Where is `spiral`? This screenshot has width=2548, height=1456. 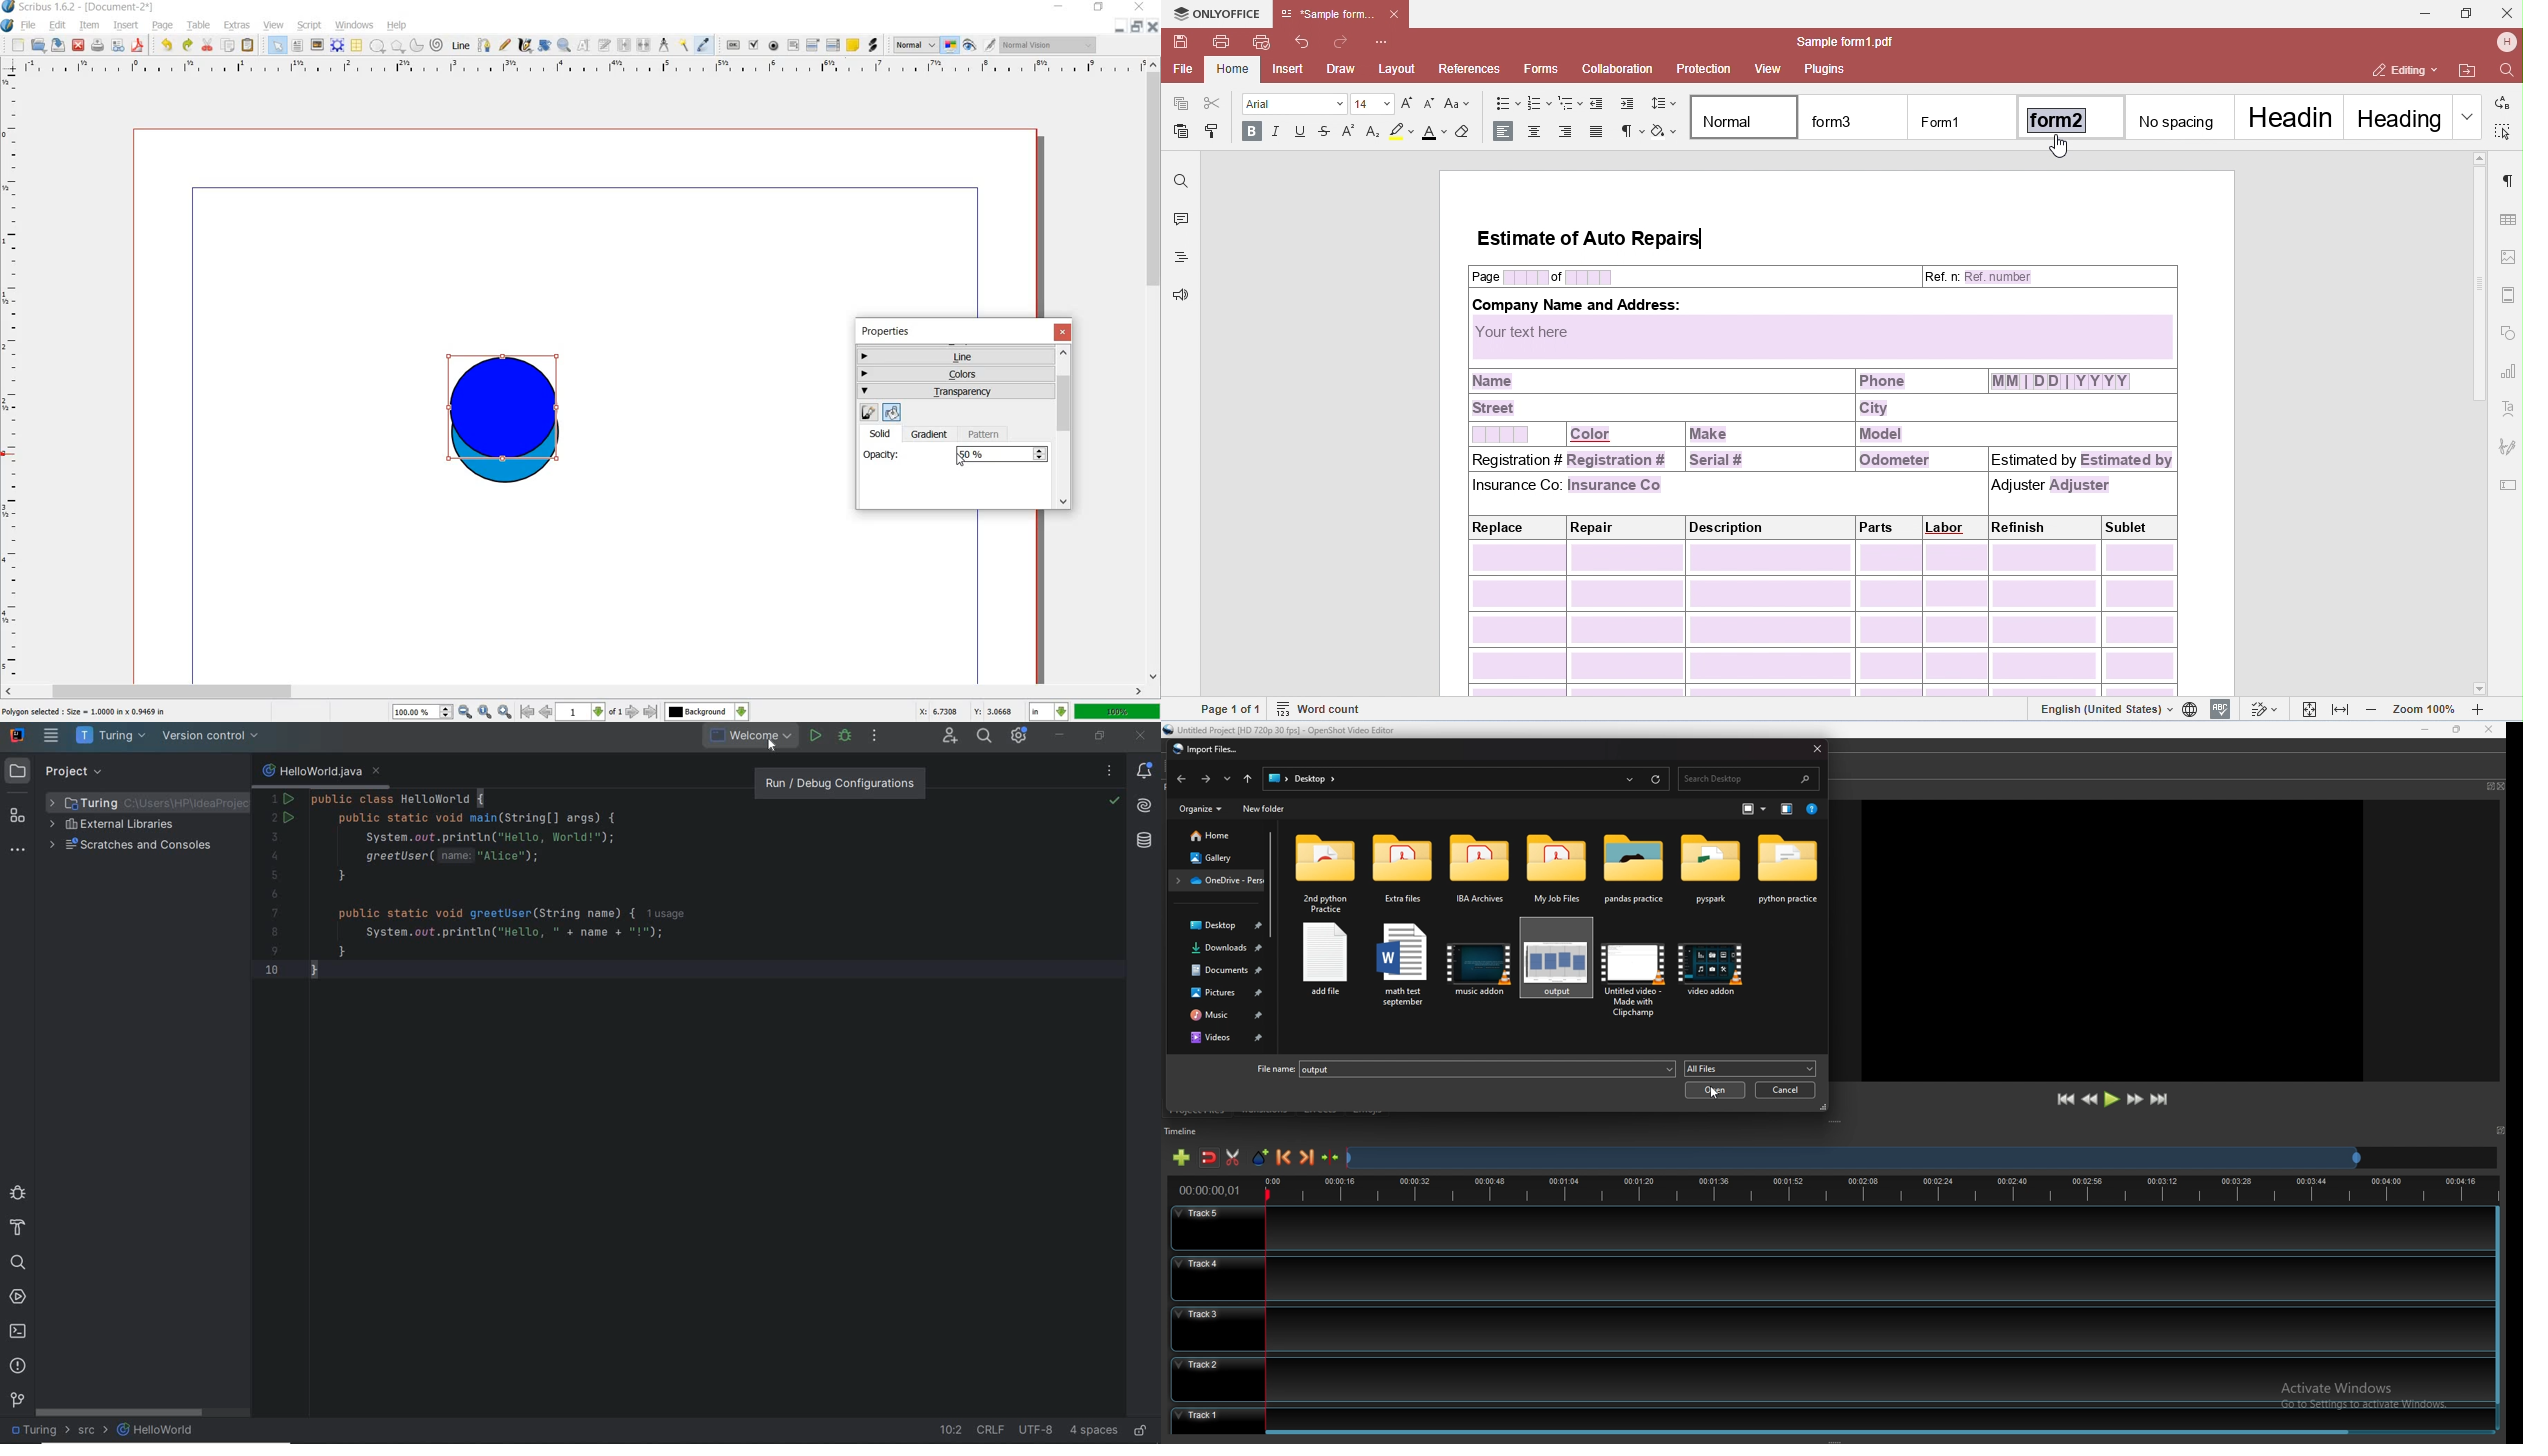
spiral is located at coordinates (436, 46).